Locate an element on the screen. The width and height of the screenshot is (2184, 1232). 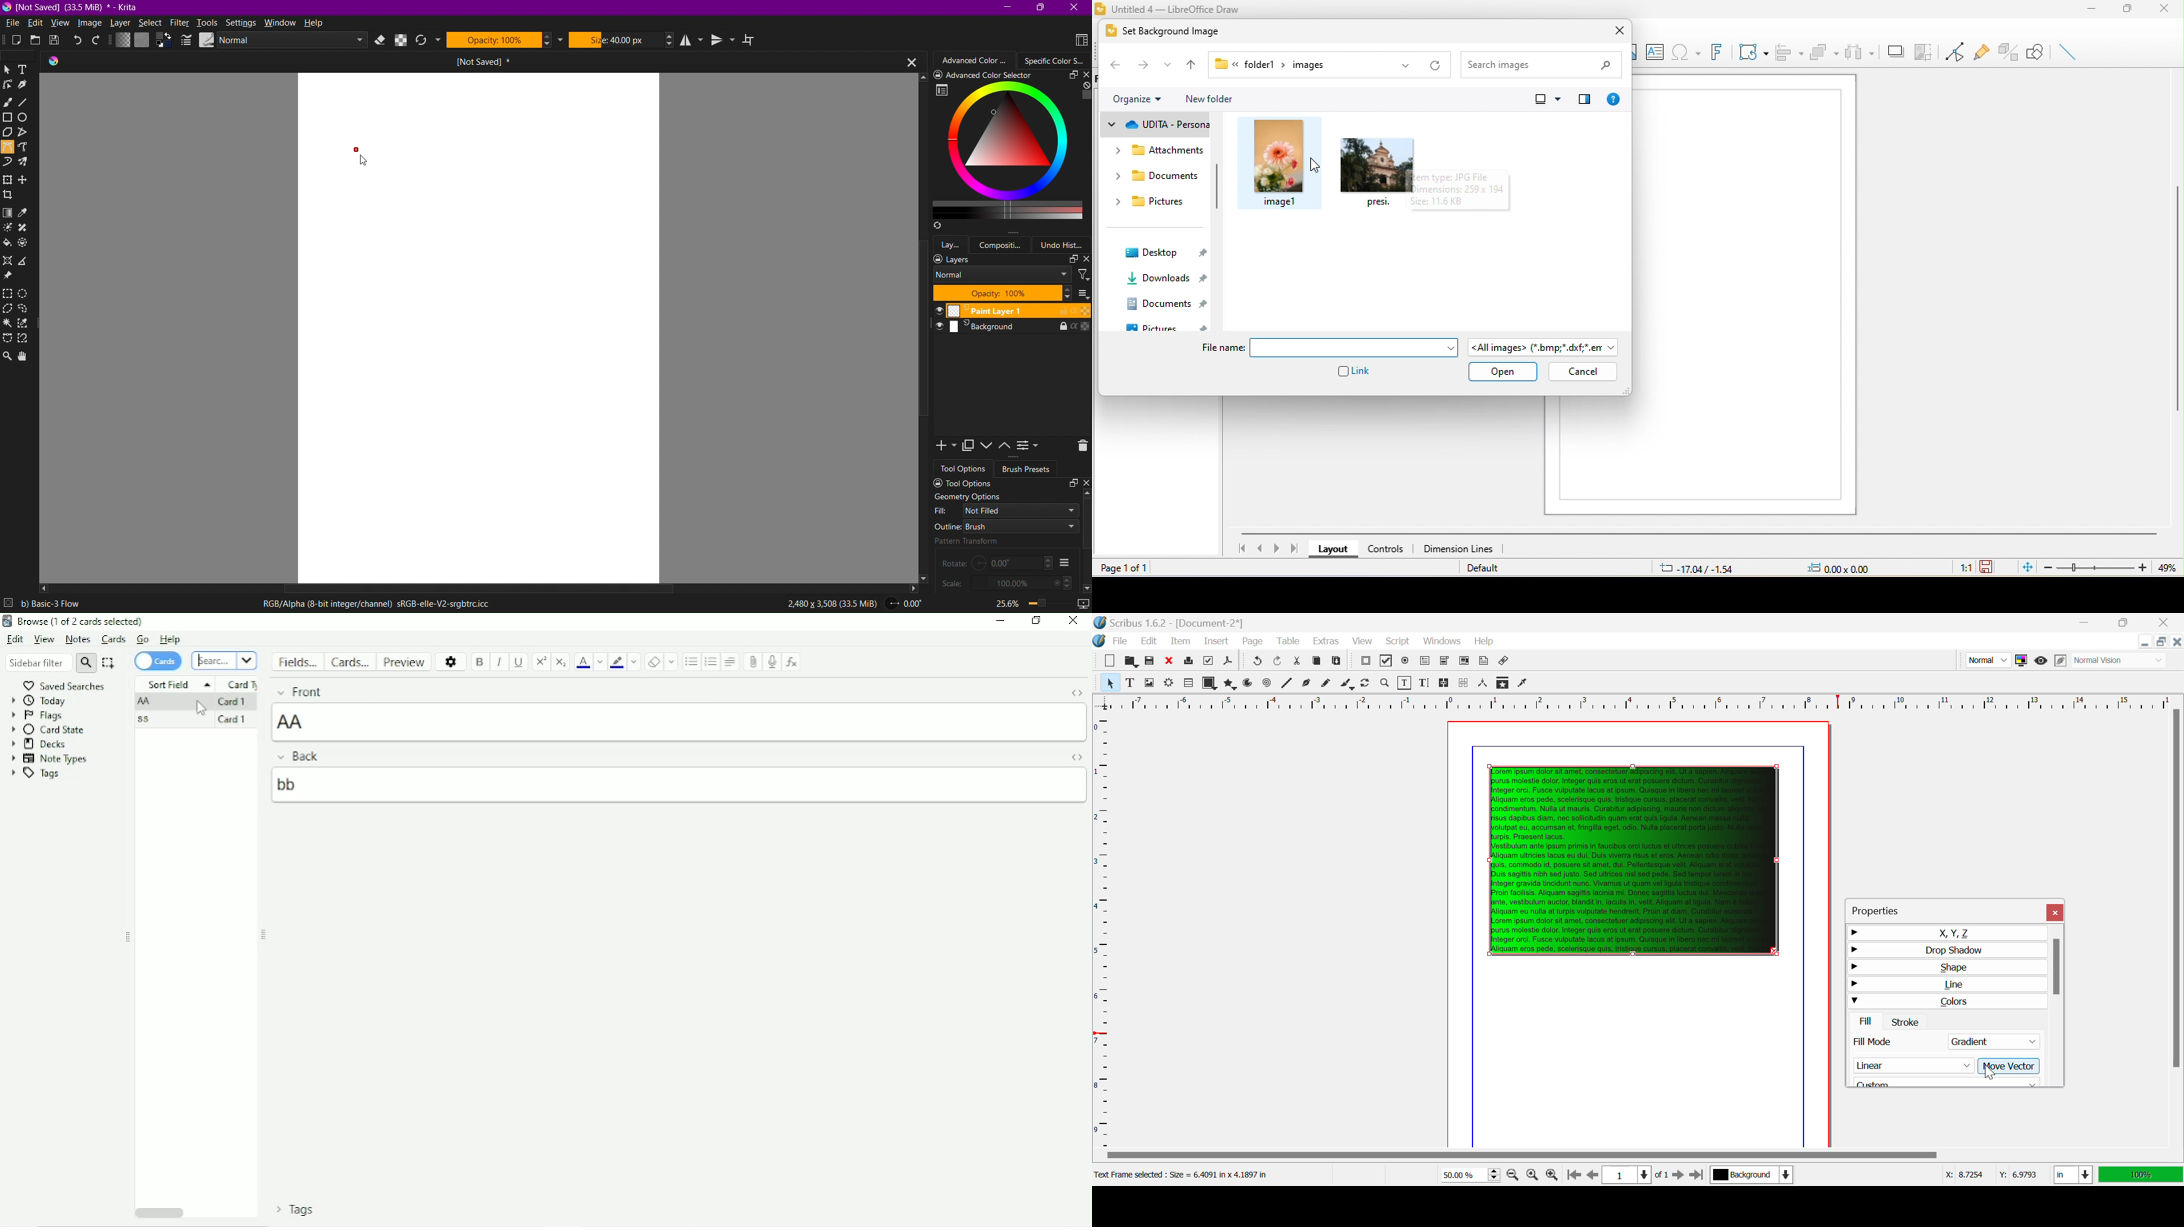
image is located at coordinates (1377, 173).